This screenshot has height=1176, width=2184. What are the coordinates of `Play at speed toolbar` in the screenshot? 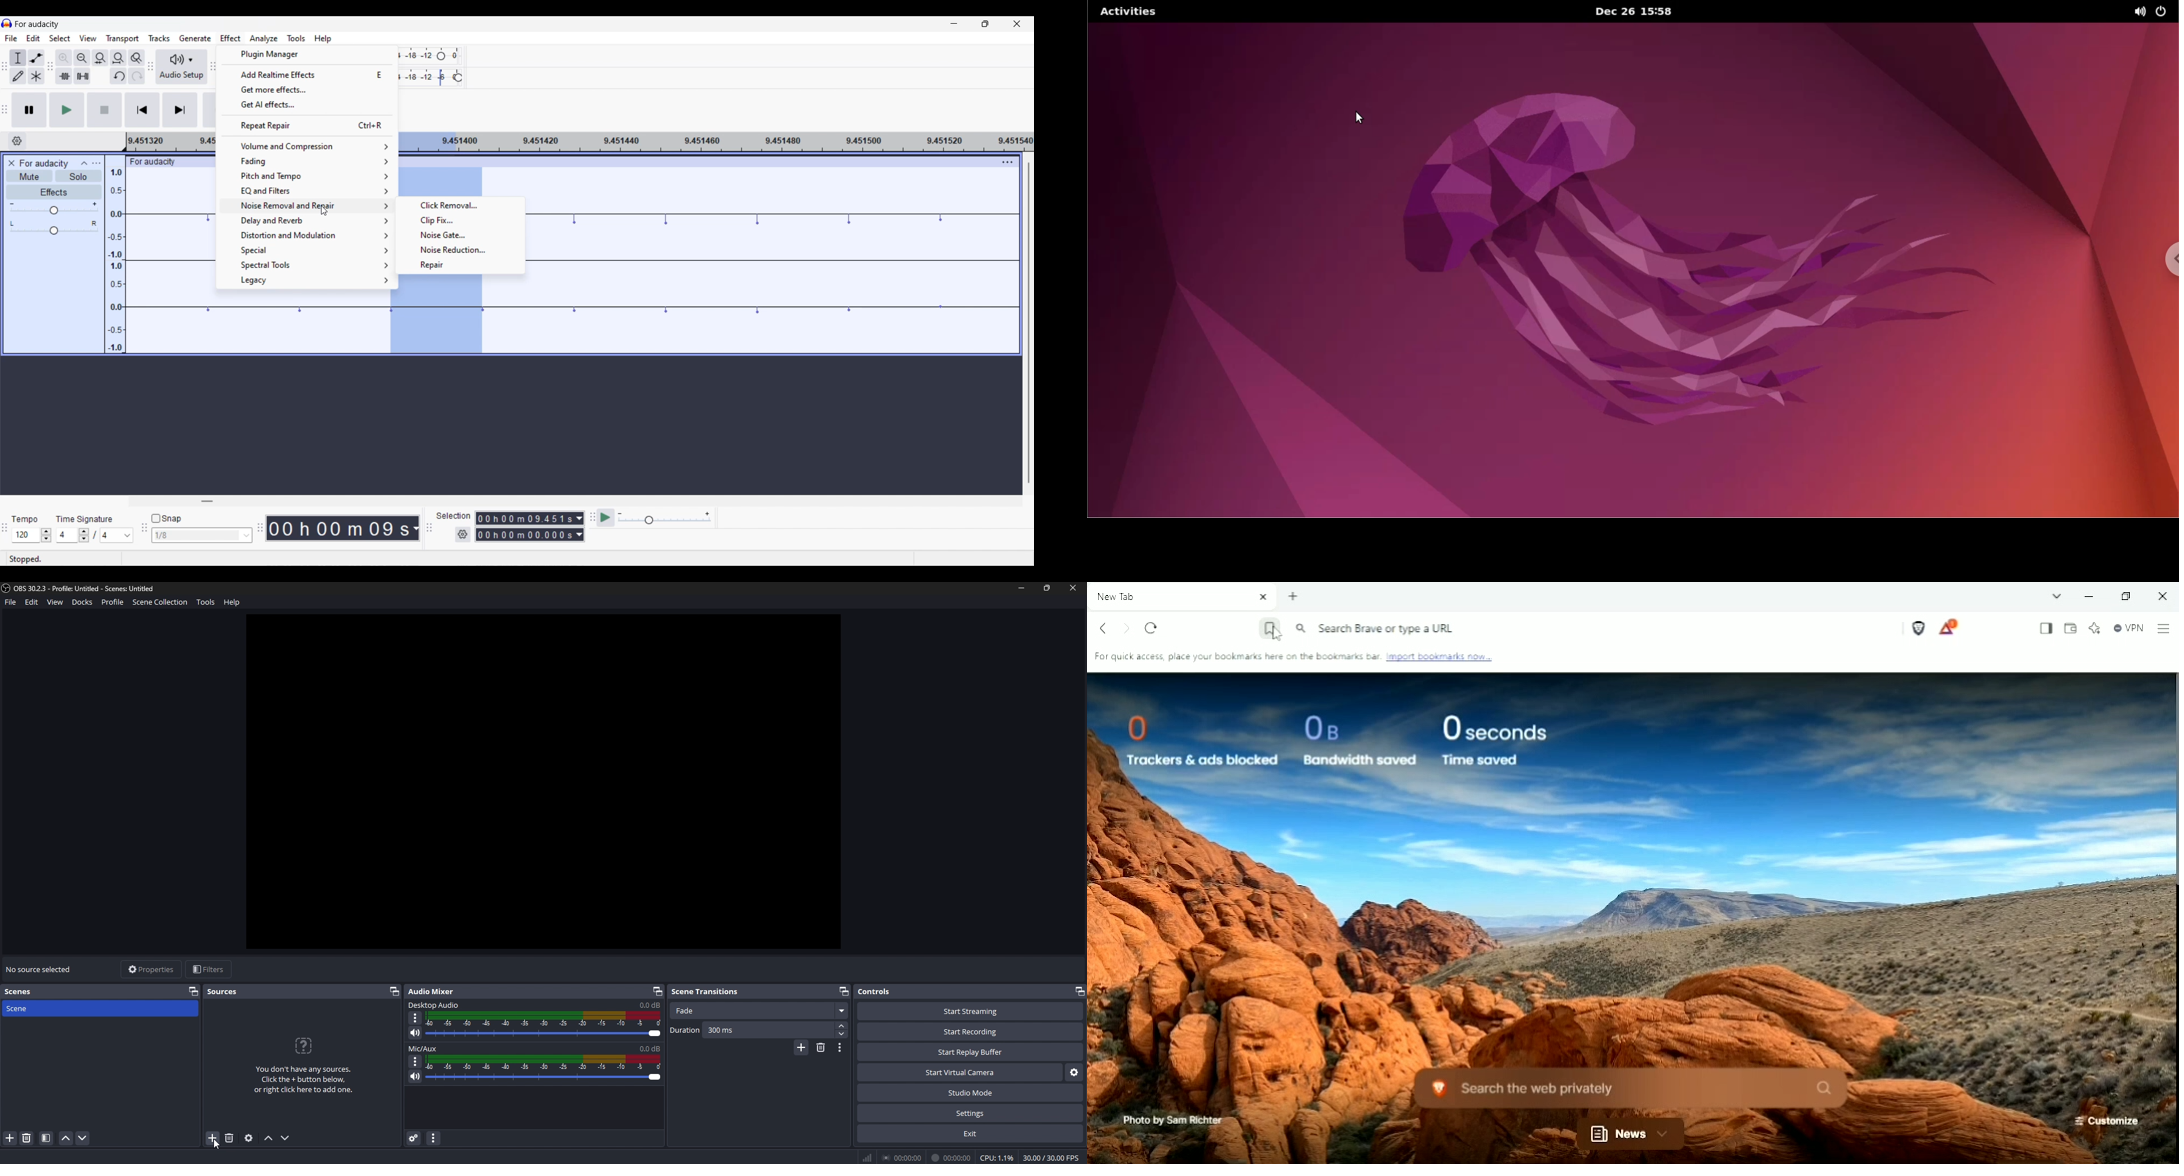 It's located at (592, 518).